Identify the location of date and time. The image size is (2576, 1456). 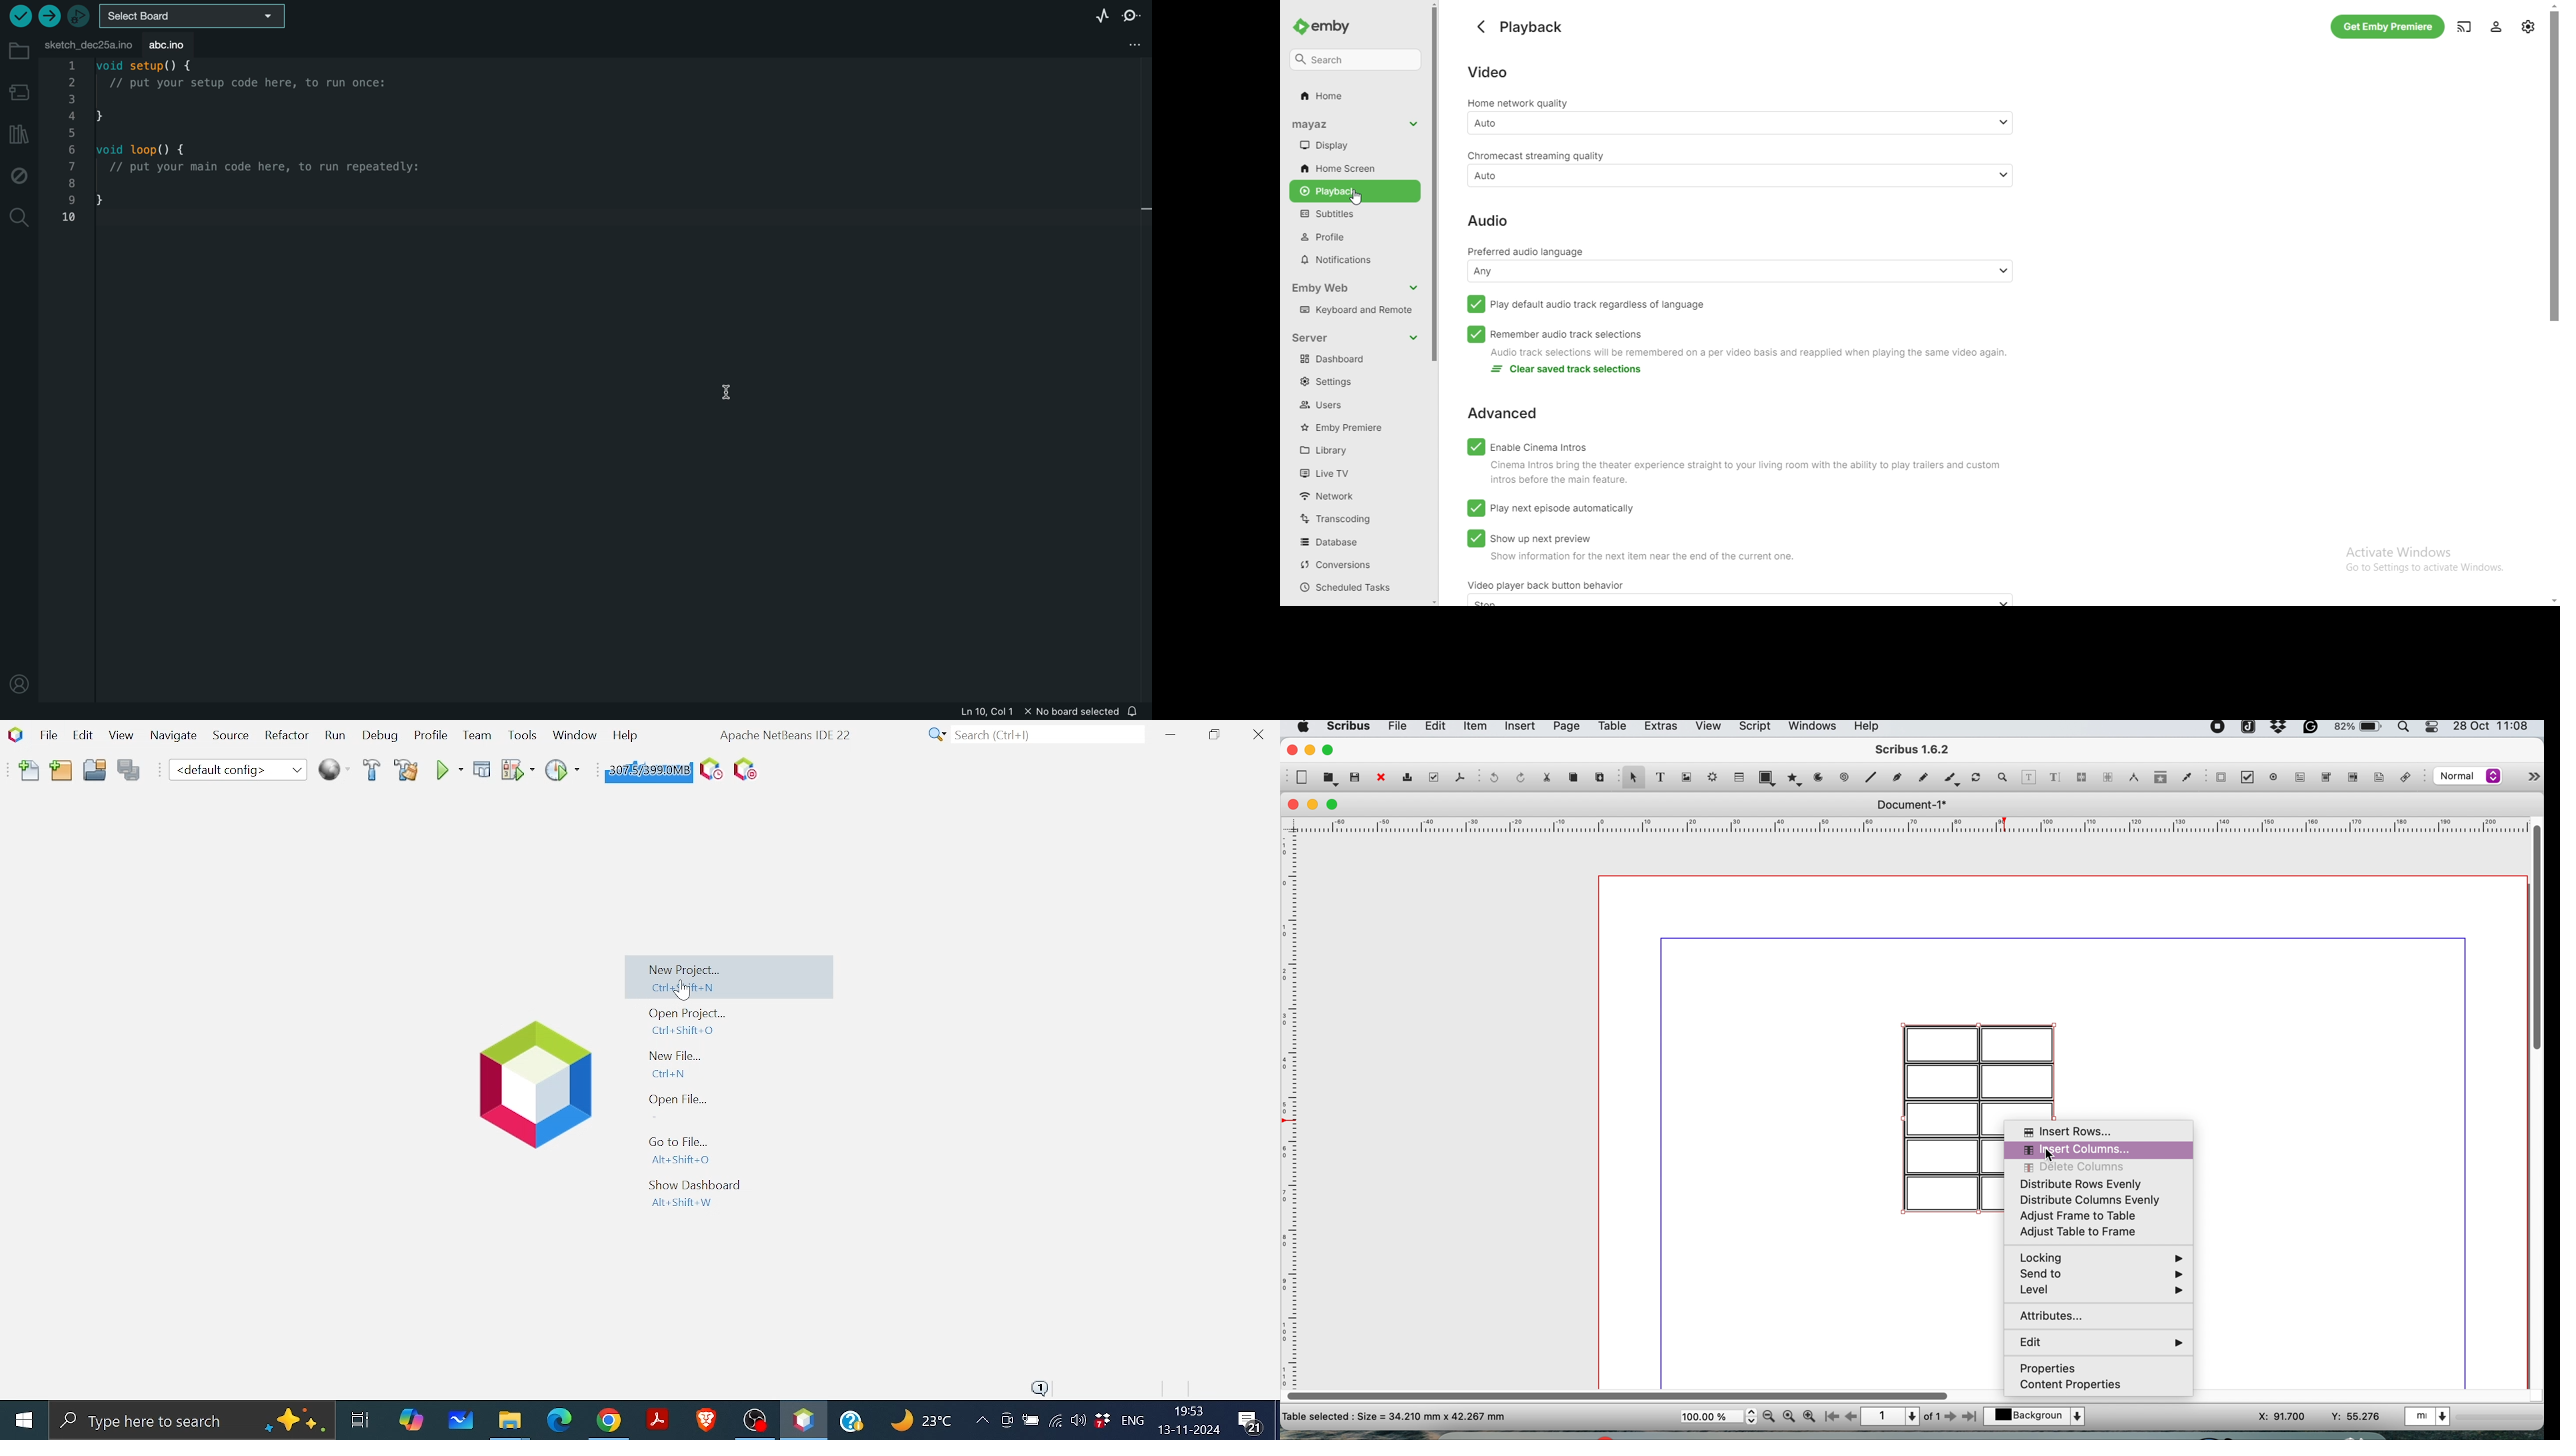
(2493, 727).